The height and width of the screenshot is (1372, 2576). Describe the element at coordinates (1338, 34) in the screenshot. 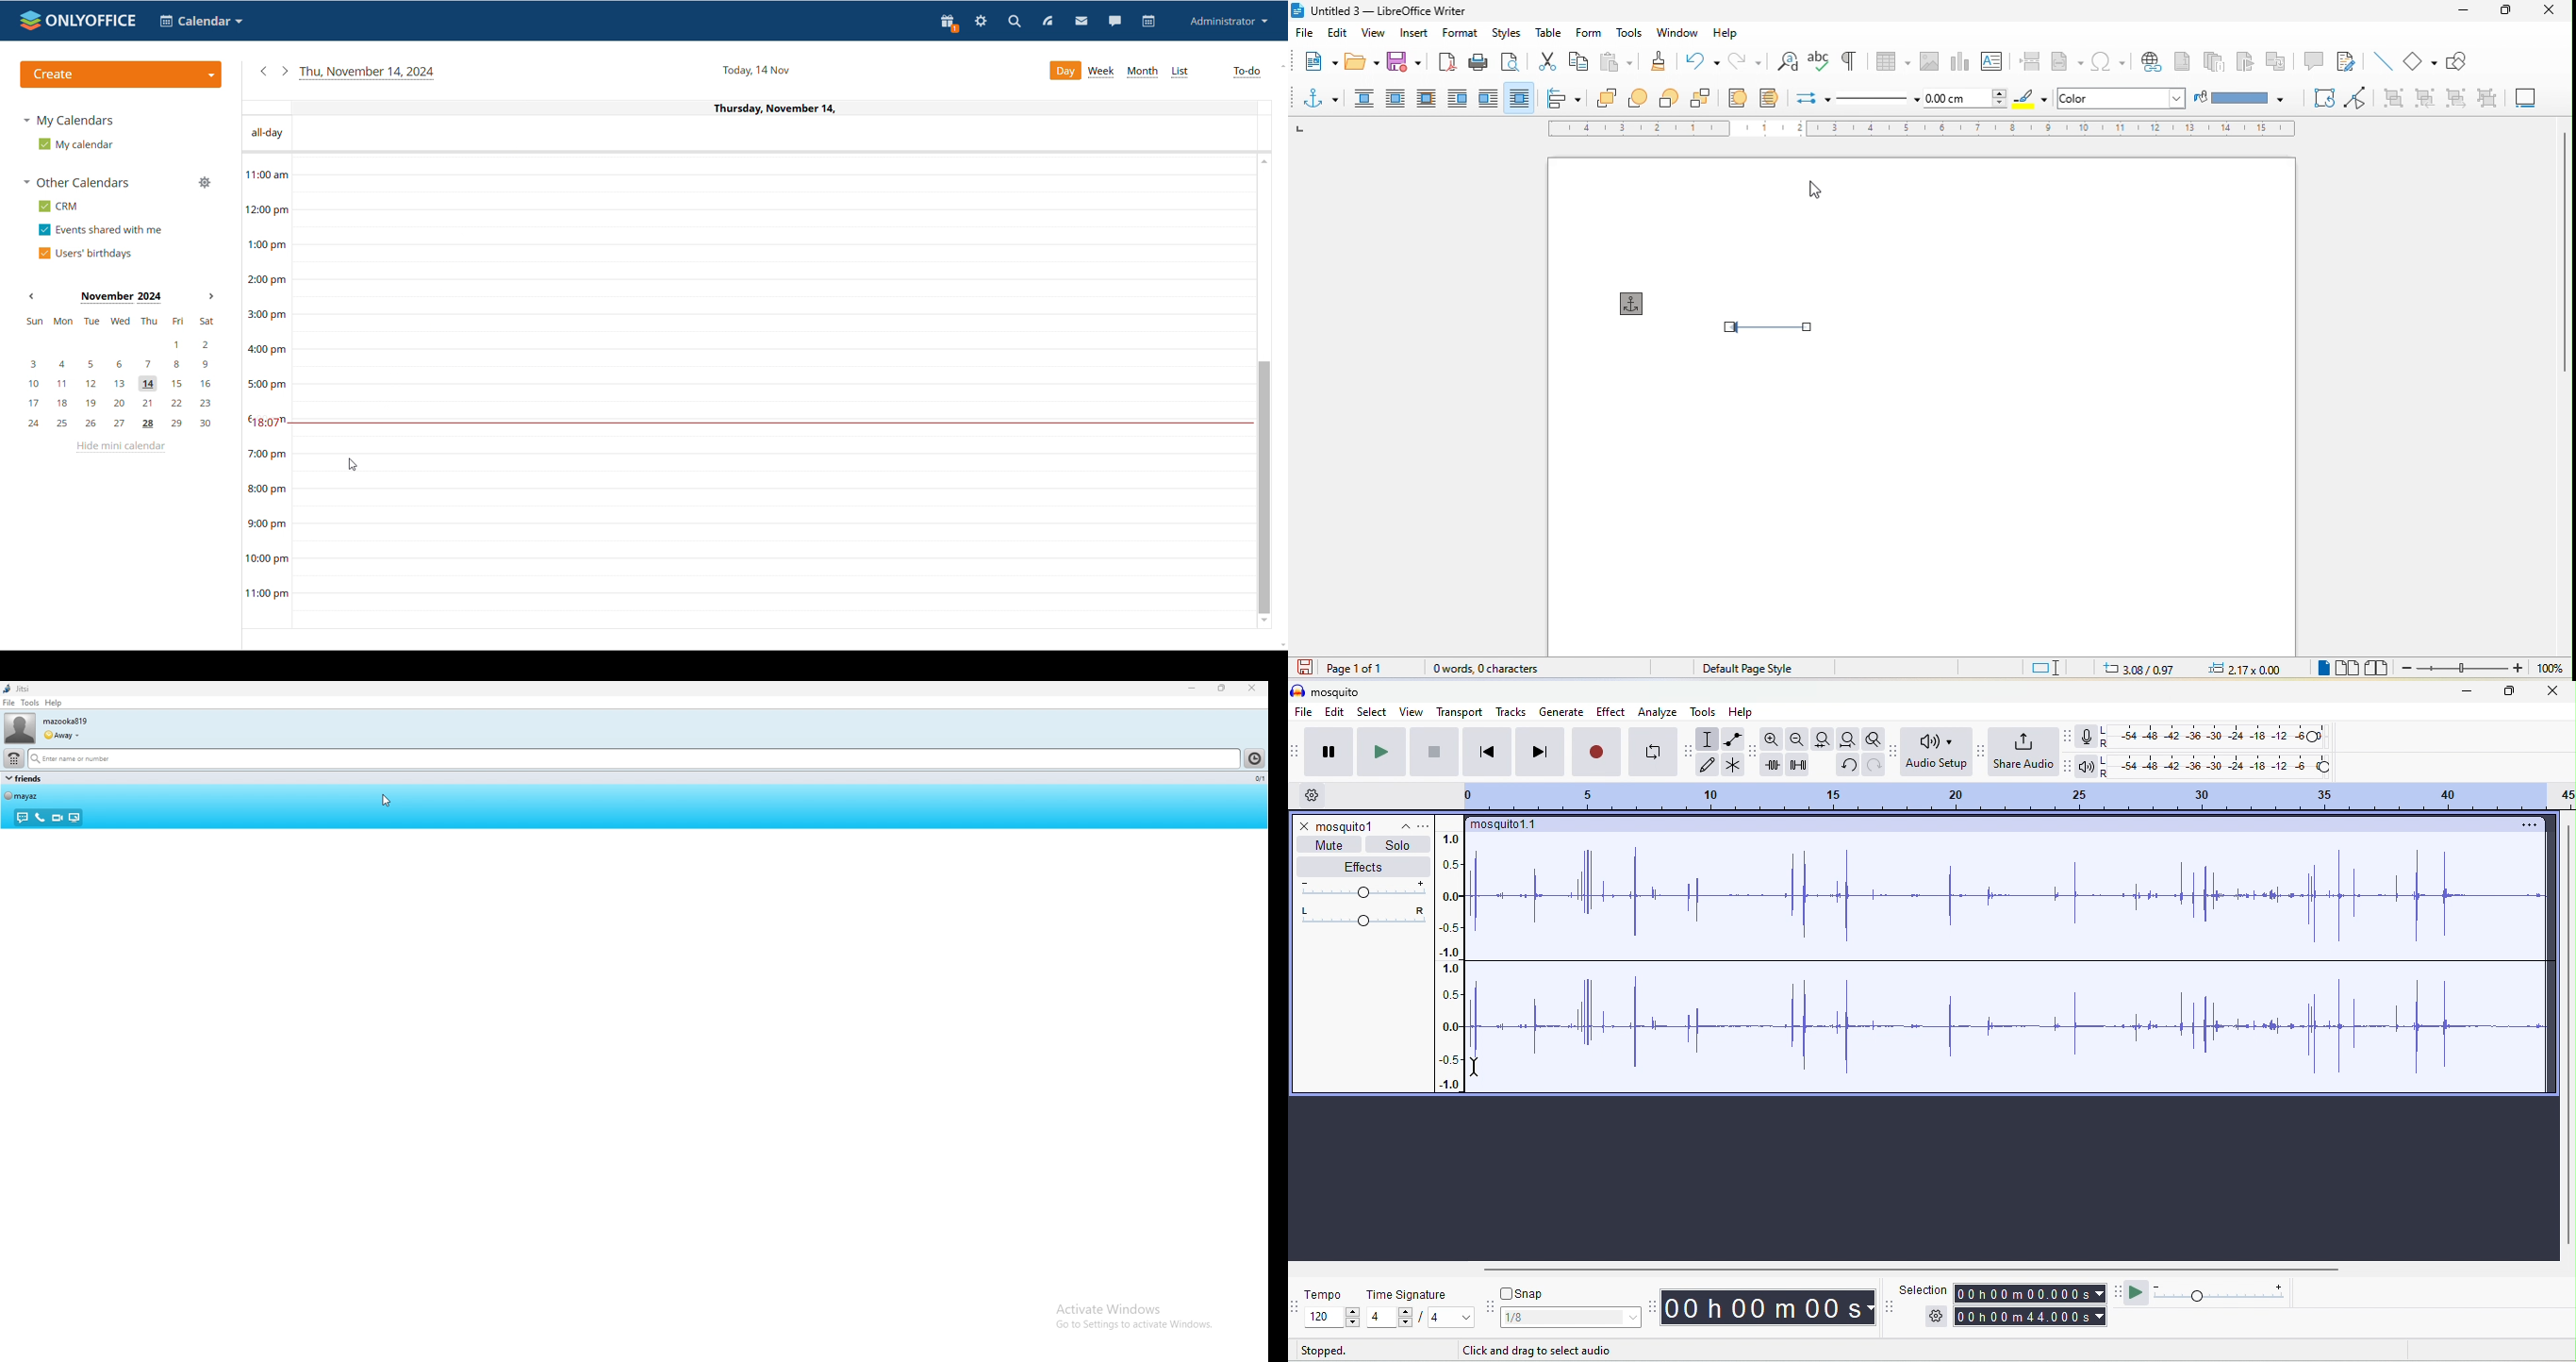

I see `edit` at that location.